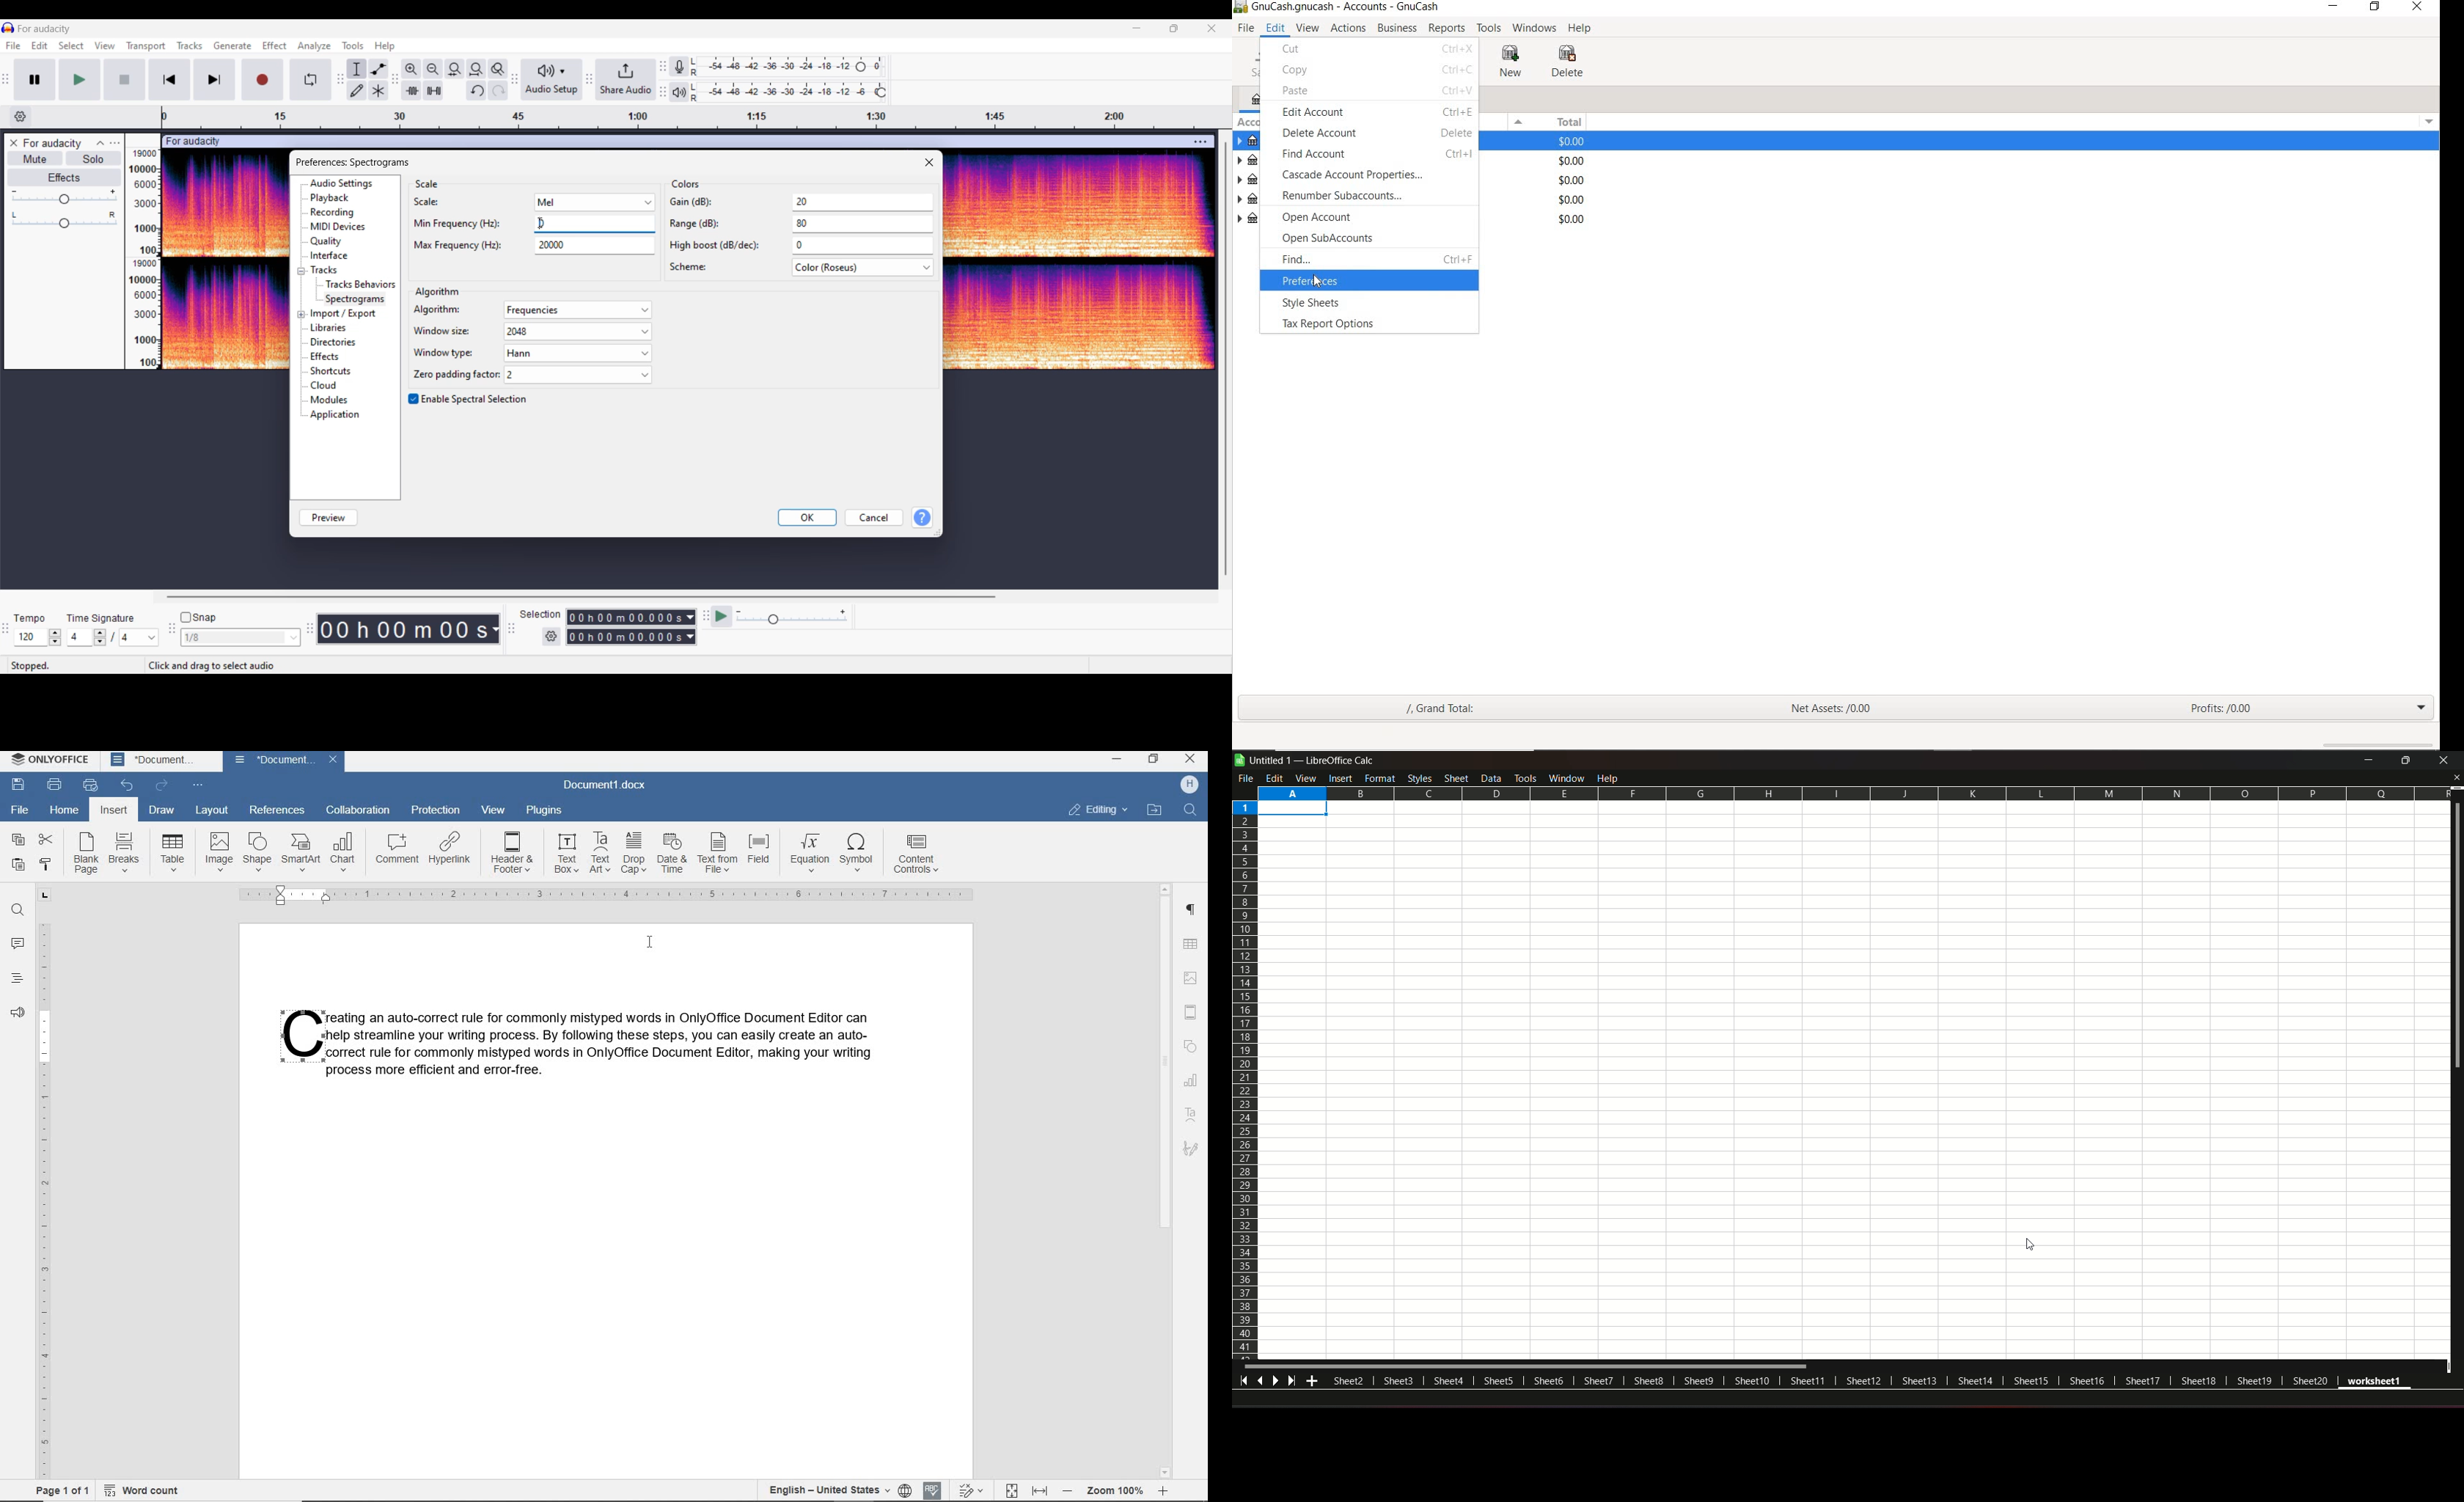 The image size is (2464, 1512). What do you see at coordinates (1305, 760) in the screenshot?
I see `Logo and title` at bounding box center [1305, 760].